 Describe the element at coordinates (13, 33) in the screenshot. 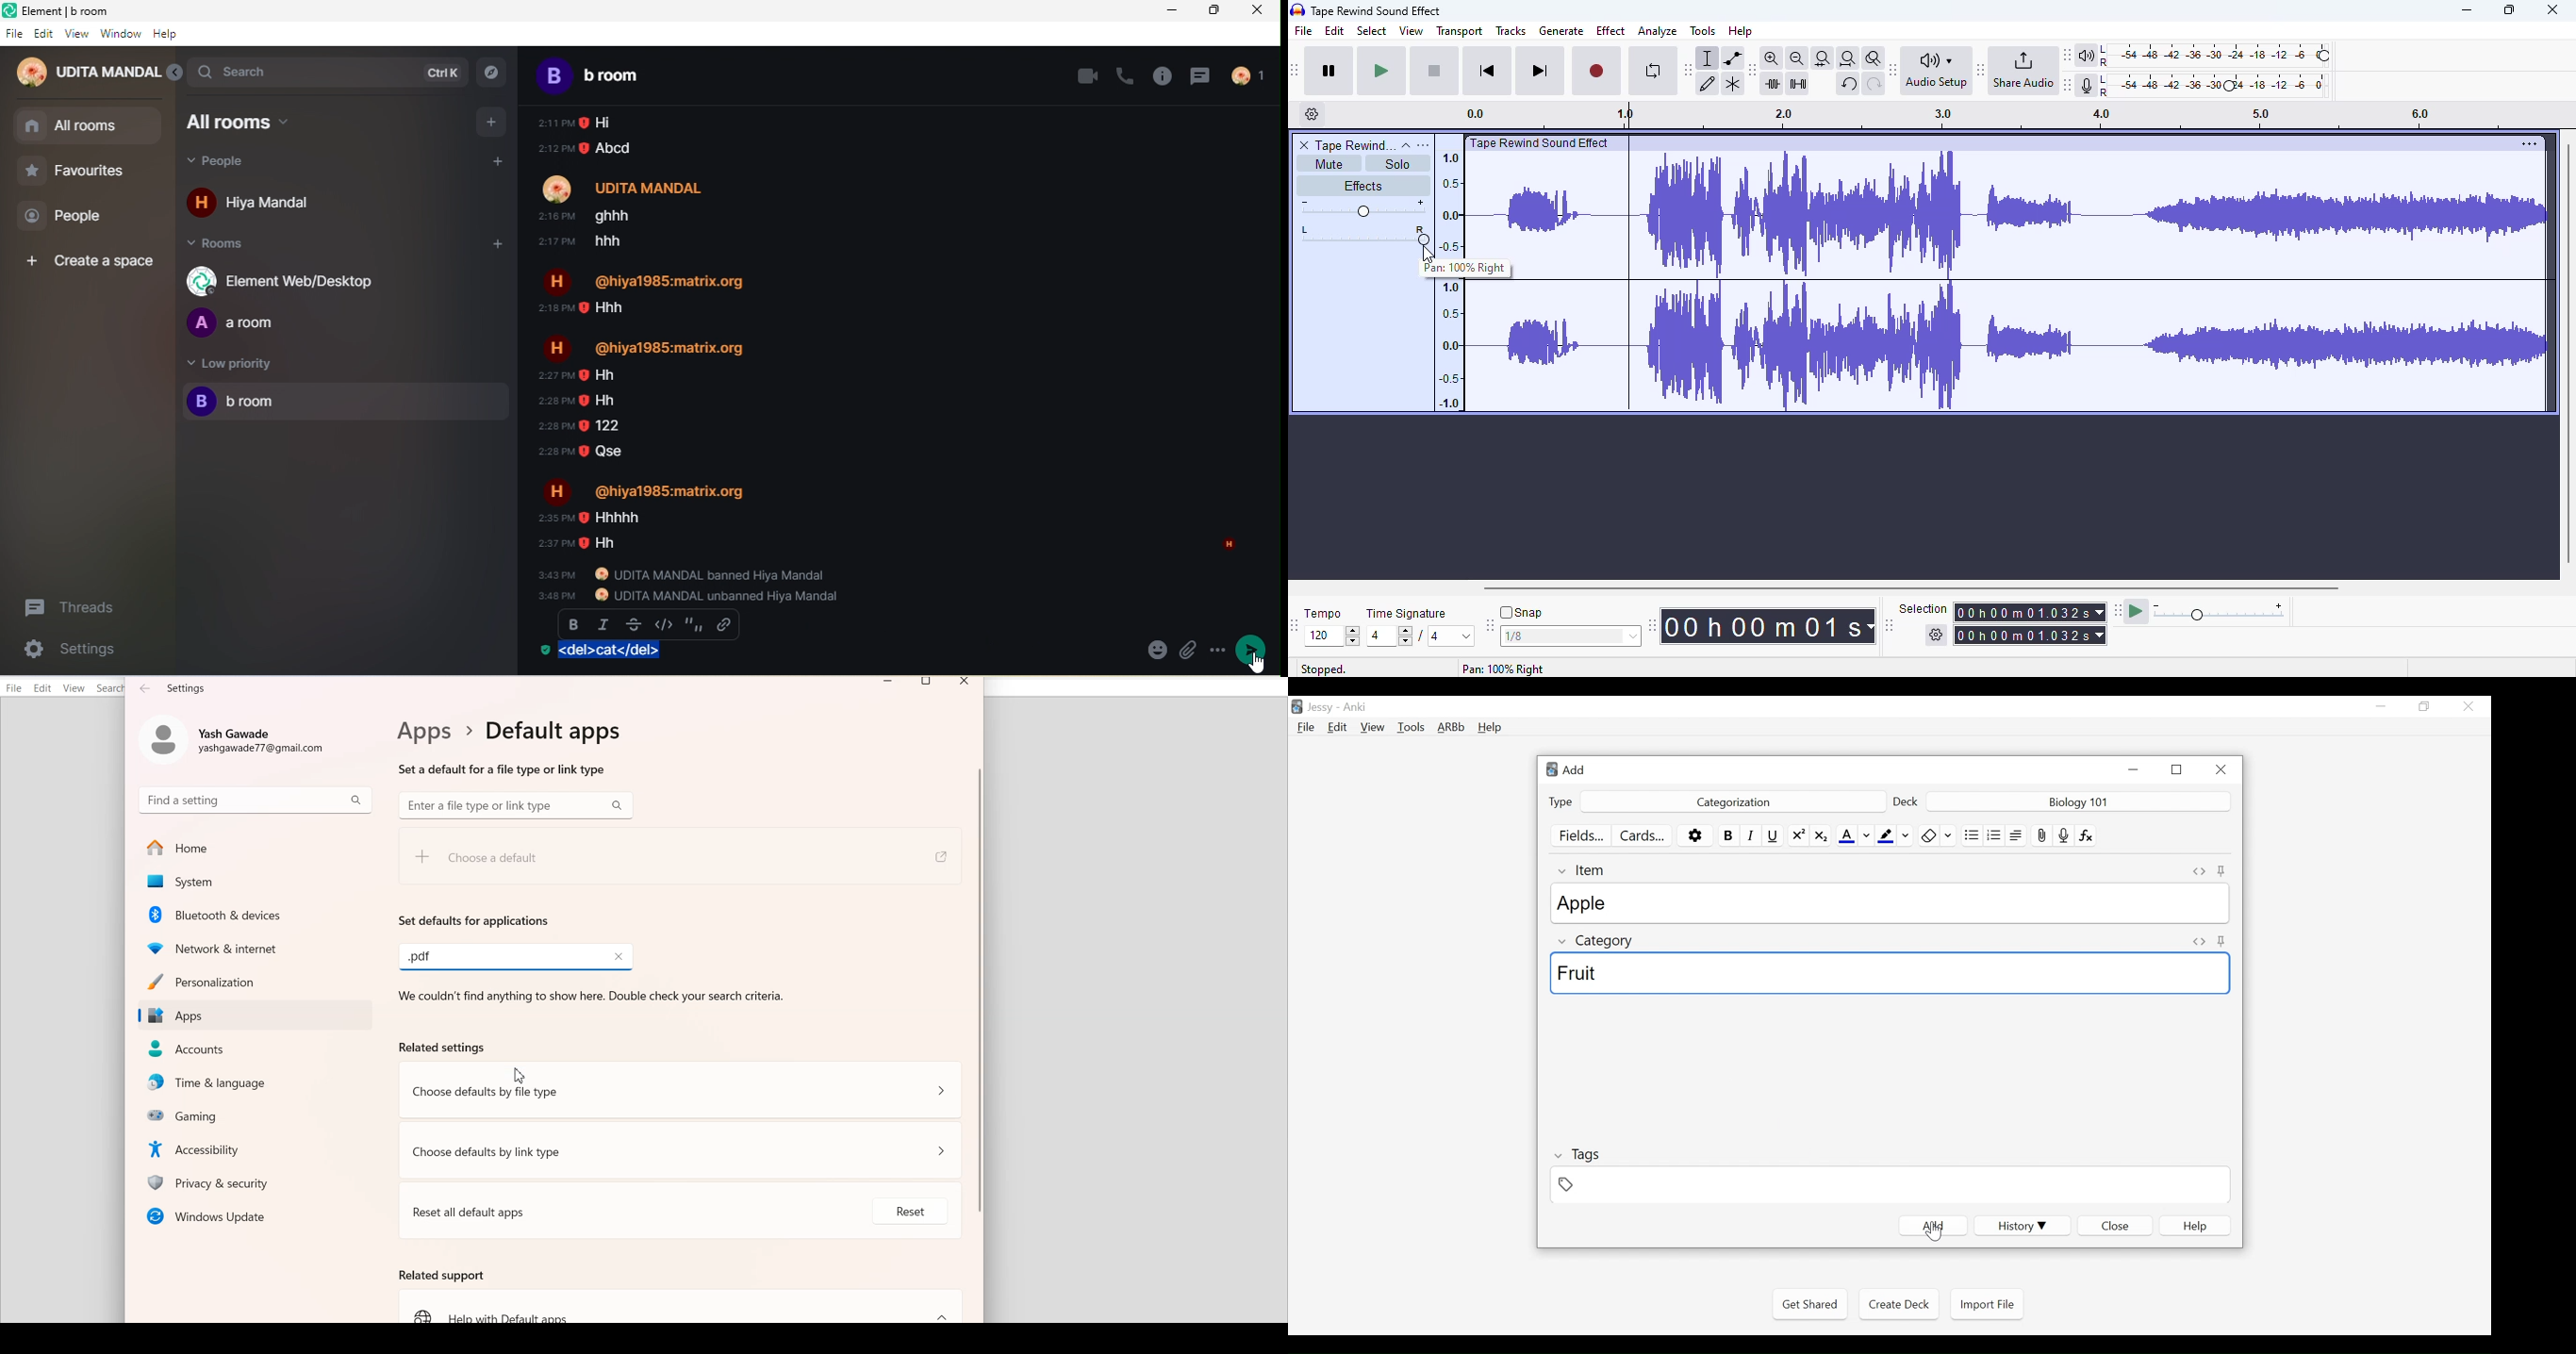

I see `file` at that location.